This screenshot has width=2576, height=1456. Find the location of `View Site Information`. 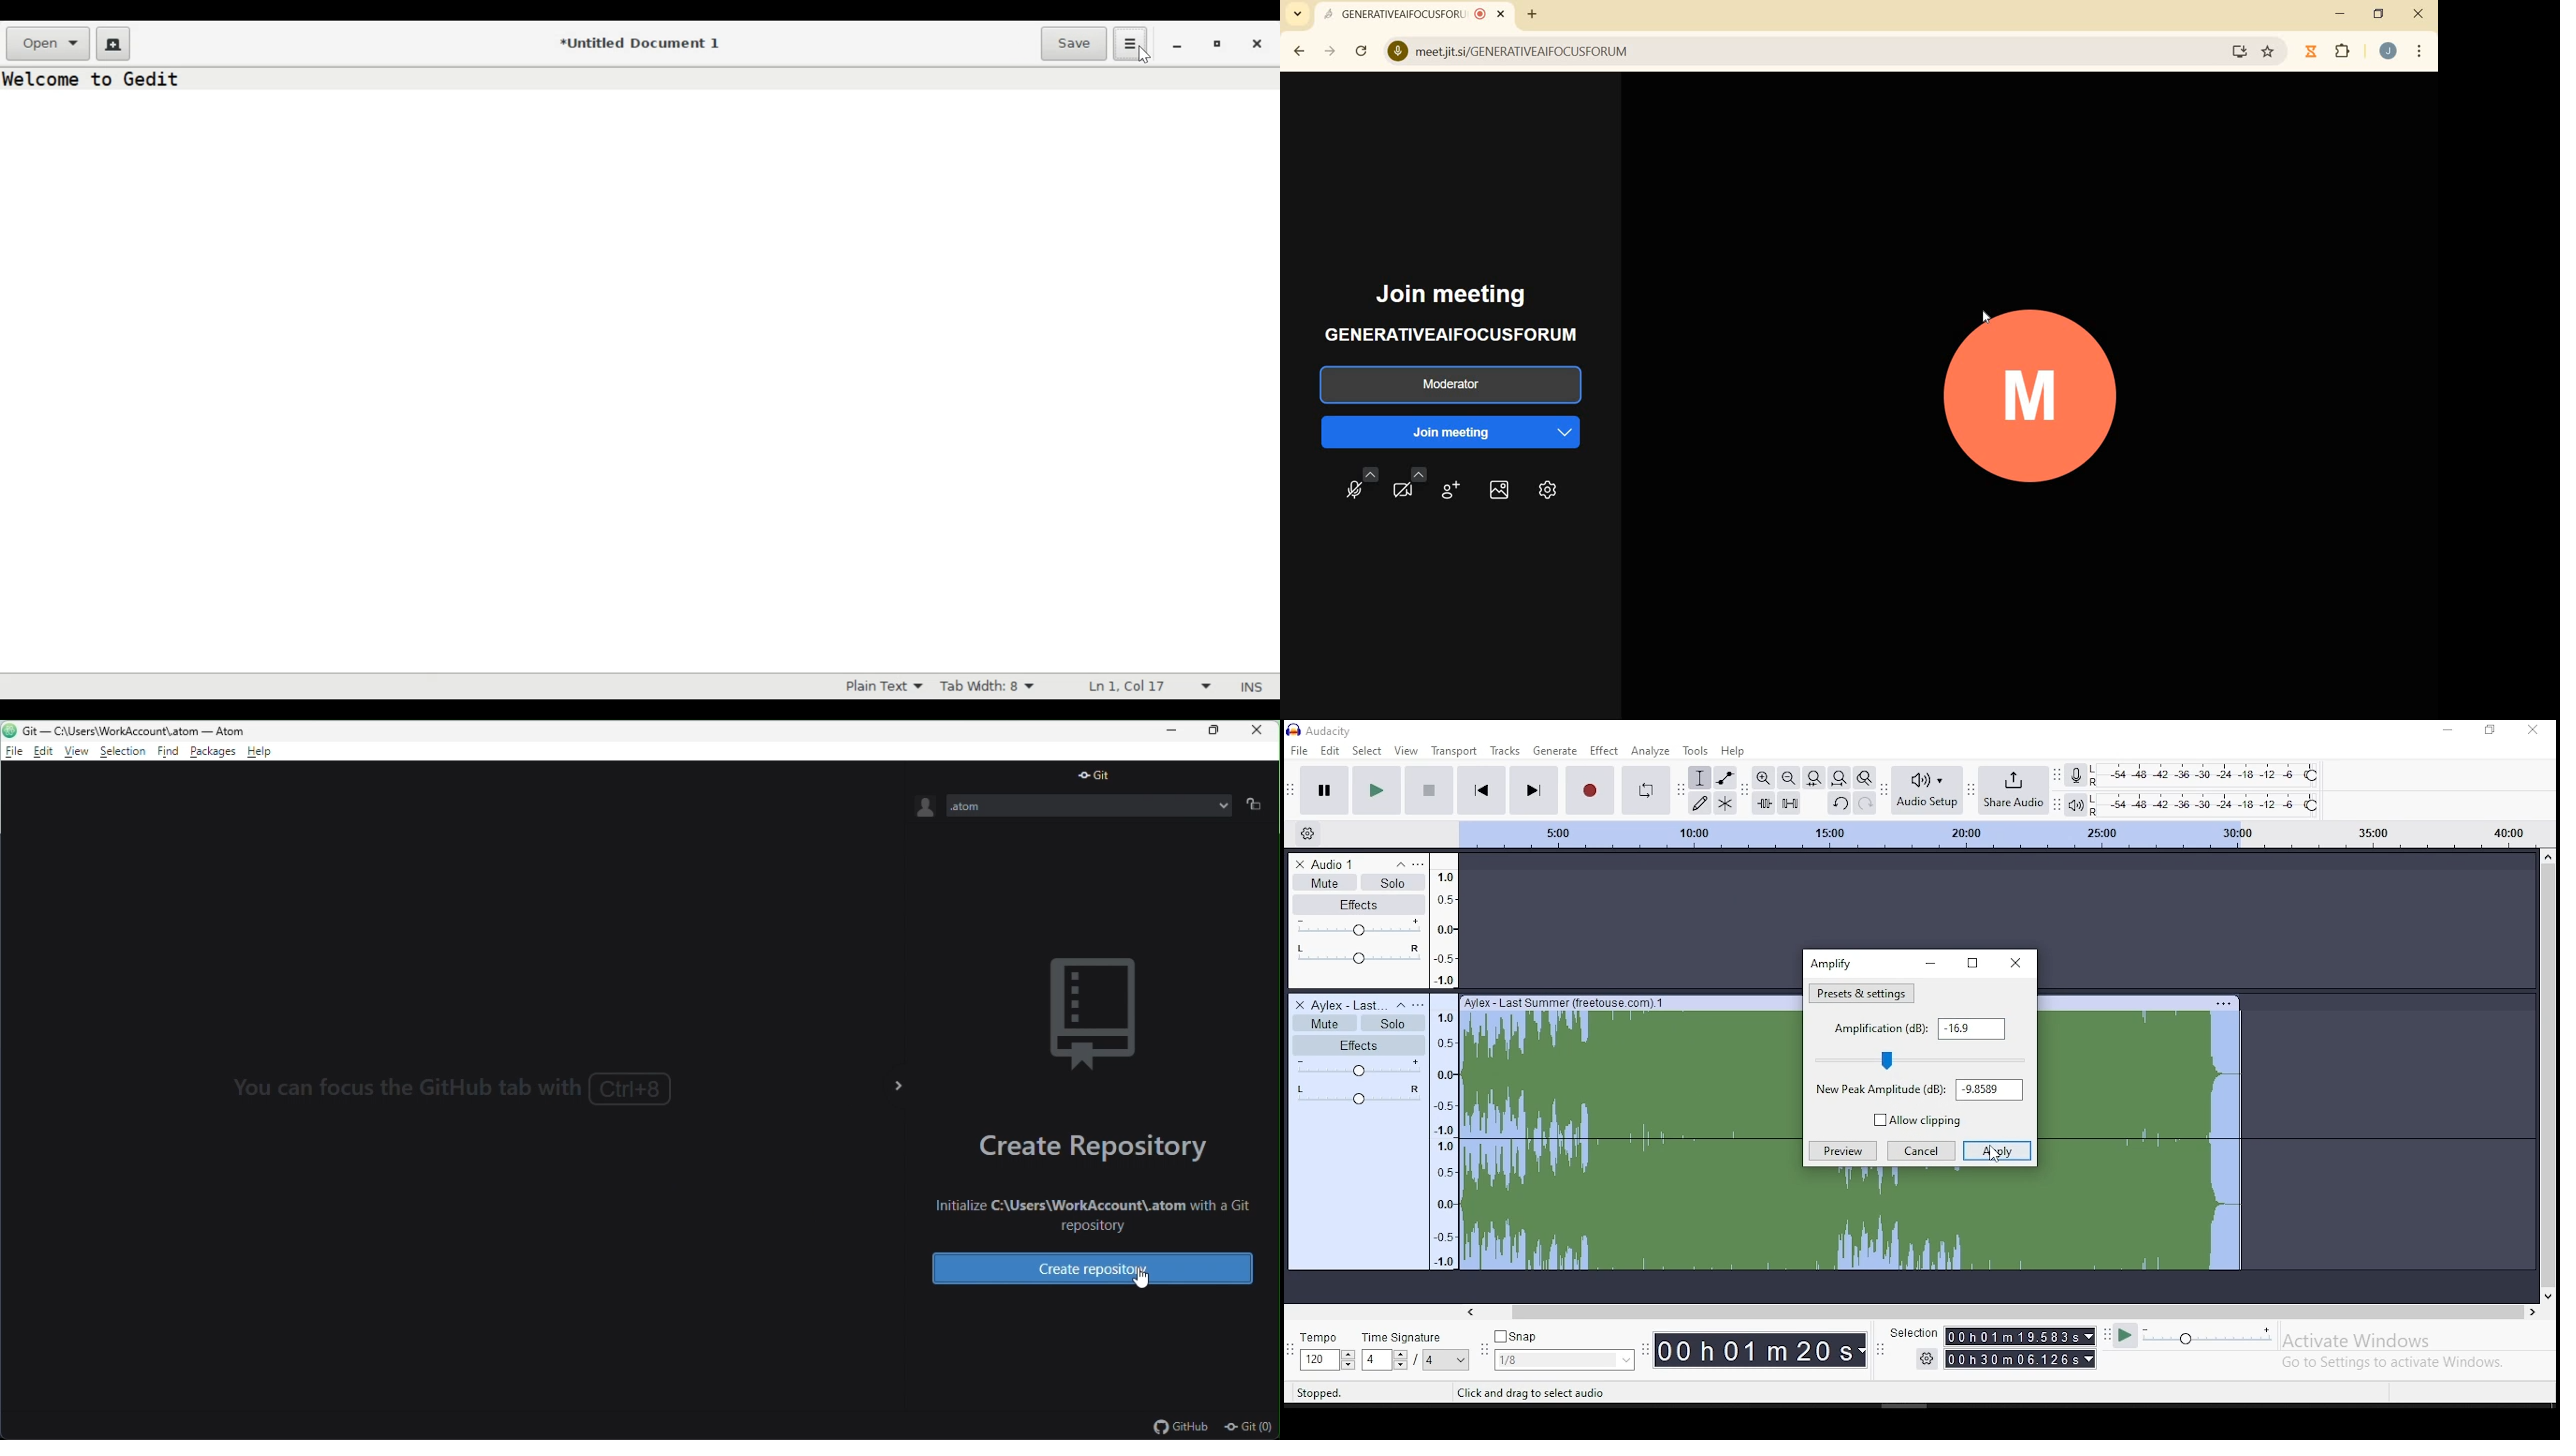

View Site Information is located at coordinates (1399, 52).